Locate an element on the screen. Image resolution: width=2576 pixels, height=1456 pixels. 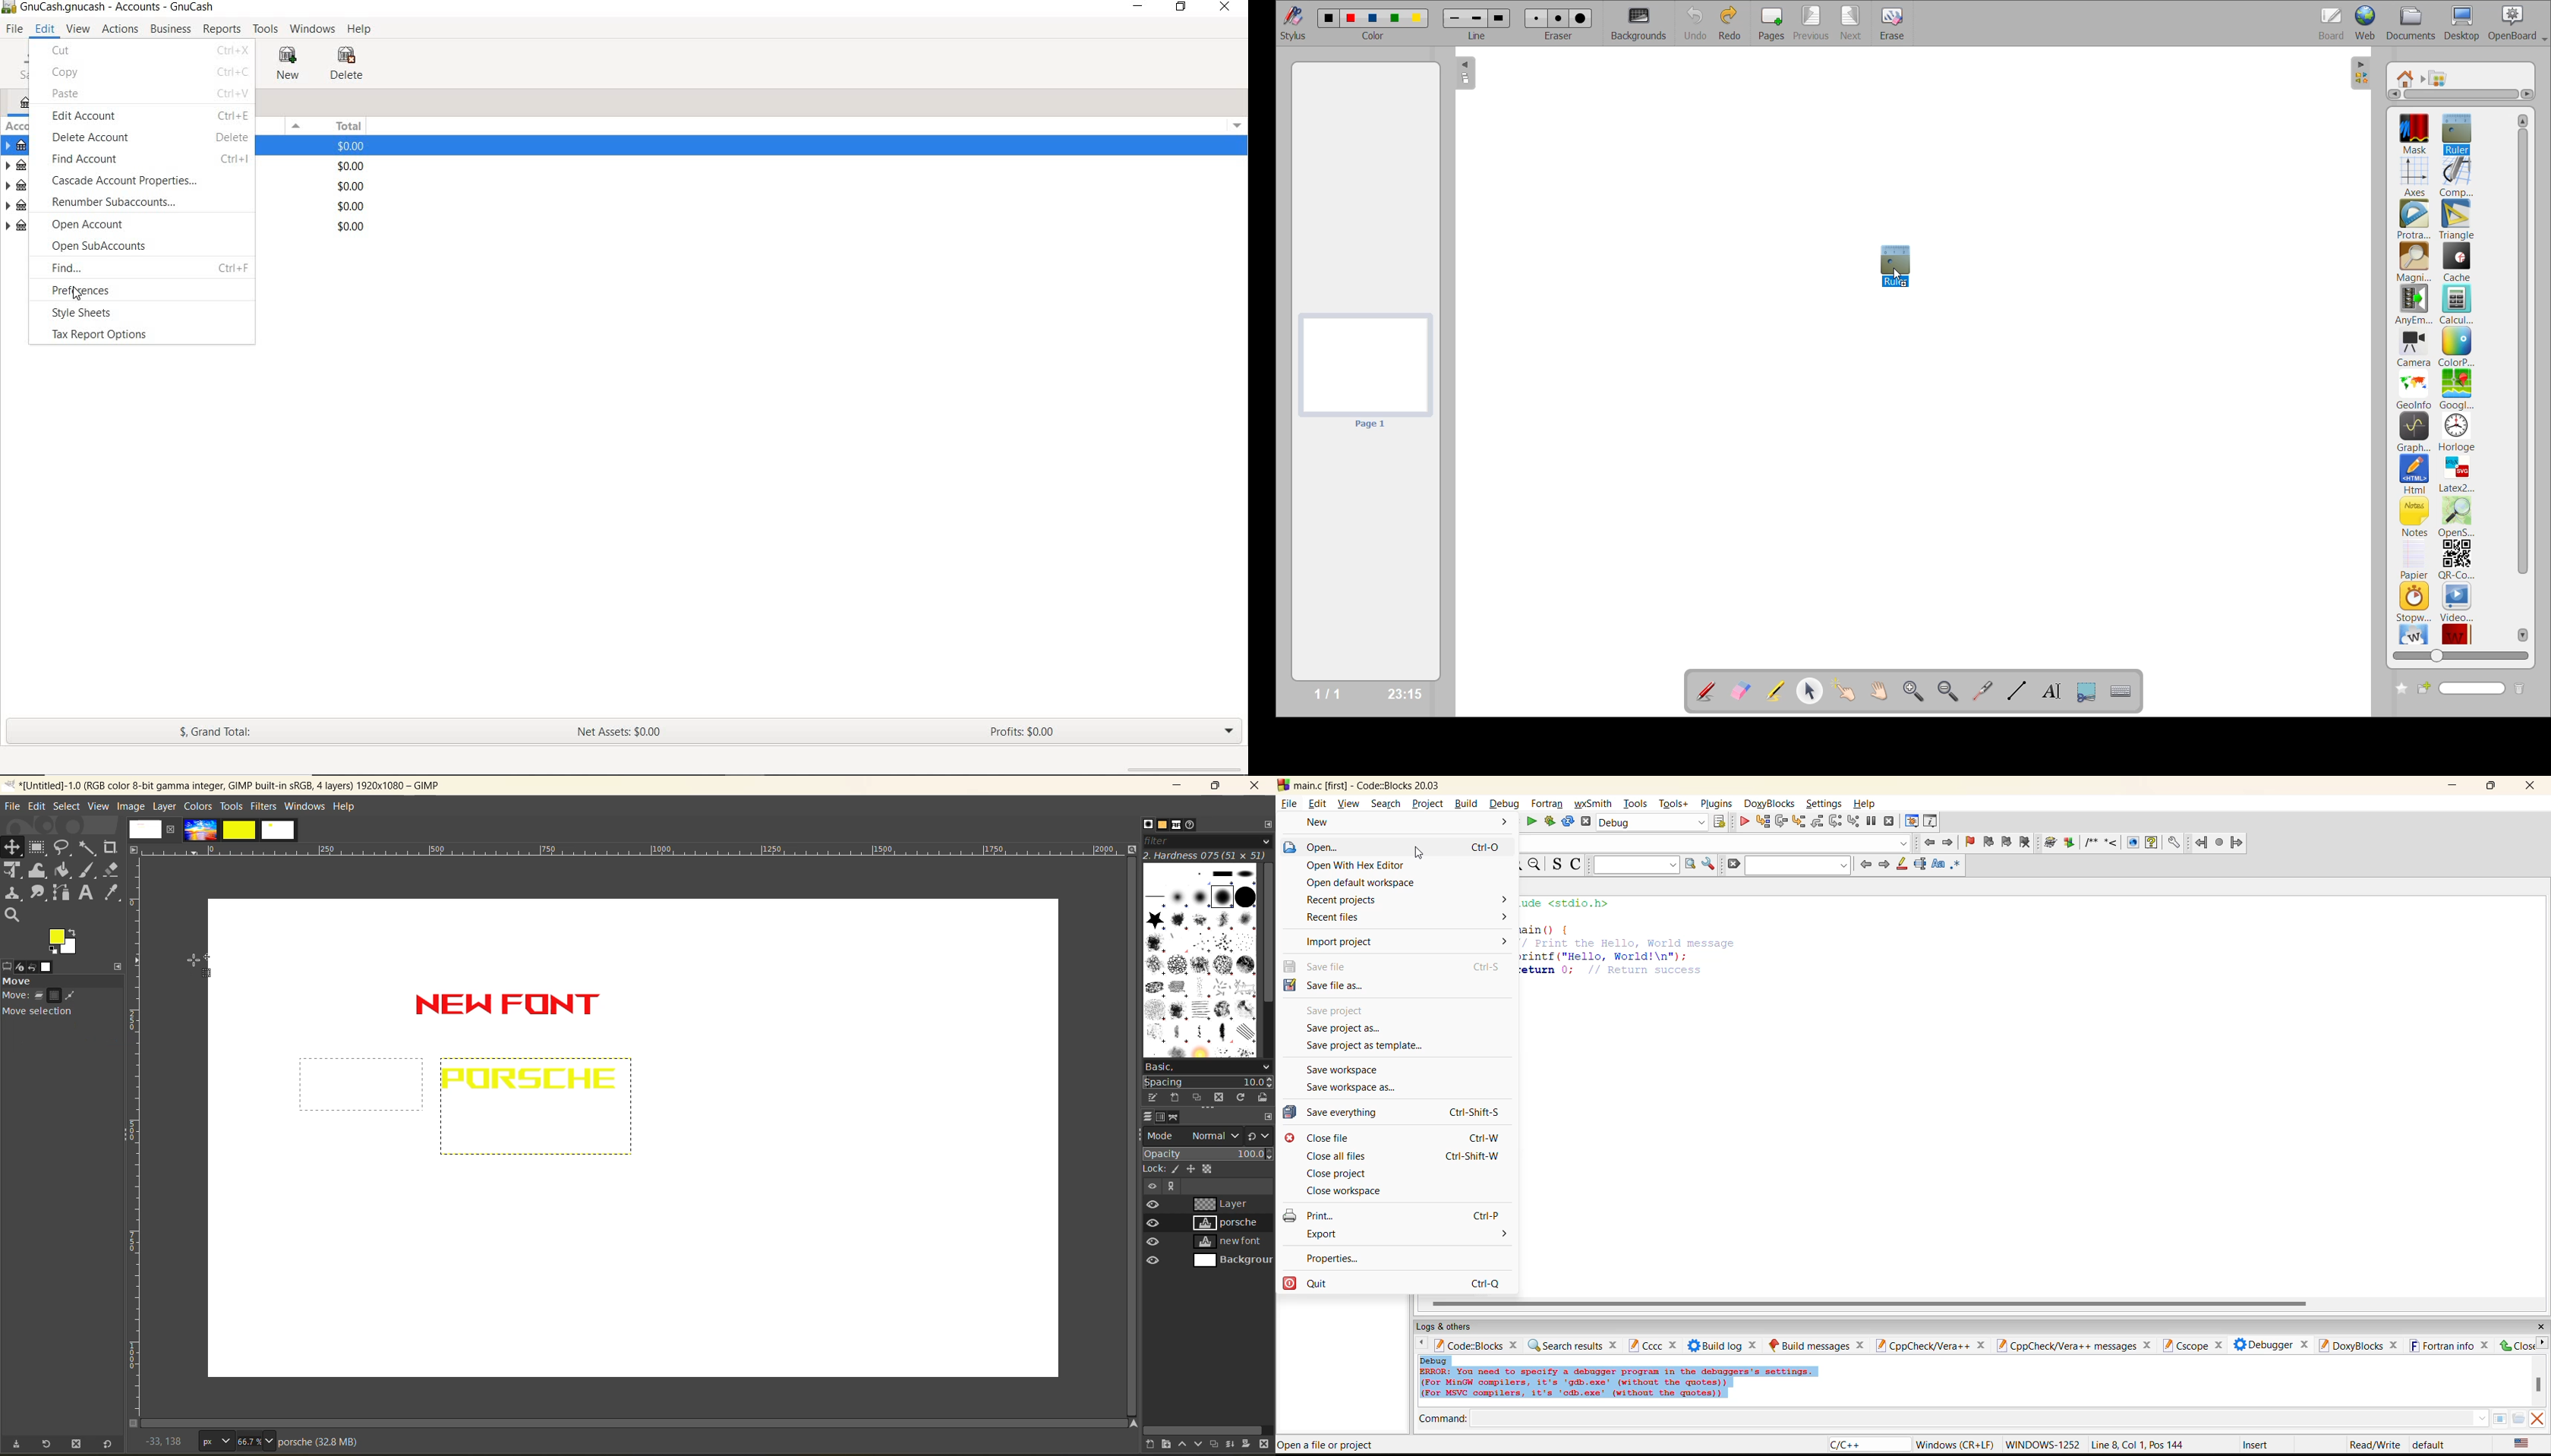
view is located at coordinates (98, 808).